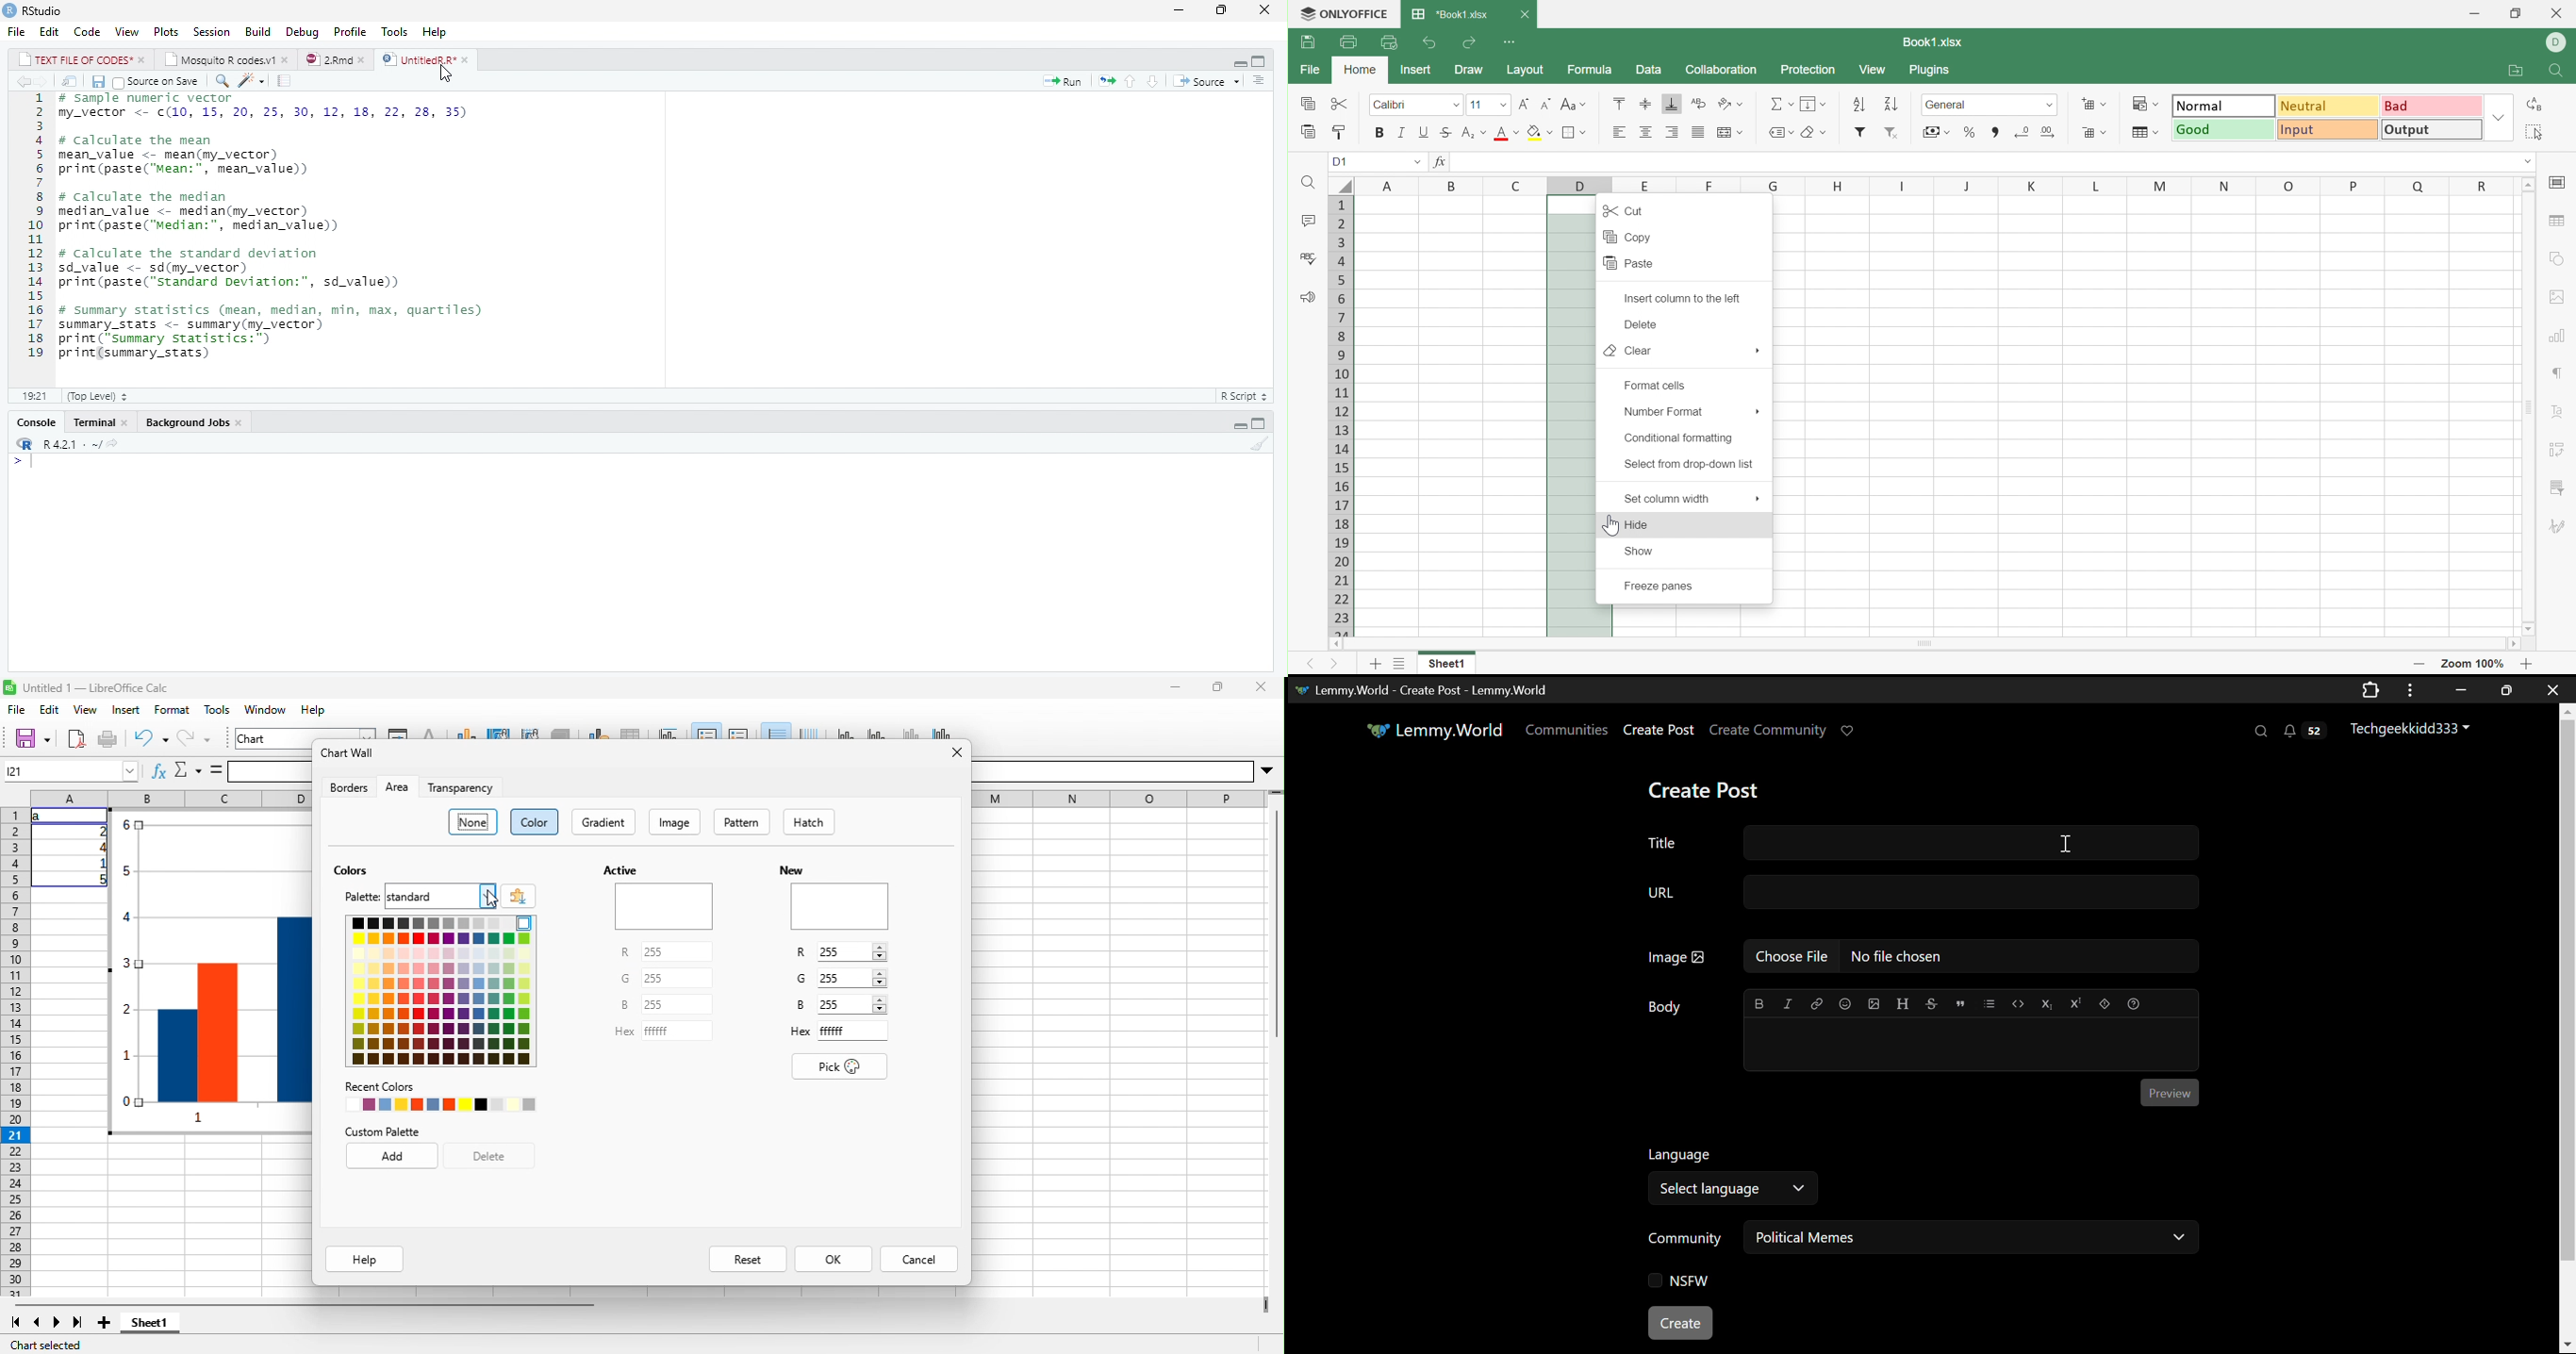 The image size is (2576, 1372). I want to click on first sheet, so click(16, 1322).